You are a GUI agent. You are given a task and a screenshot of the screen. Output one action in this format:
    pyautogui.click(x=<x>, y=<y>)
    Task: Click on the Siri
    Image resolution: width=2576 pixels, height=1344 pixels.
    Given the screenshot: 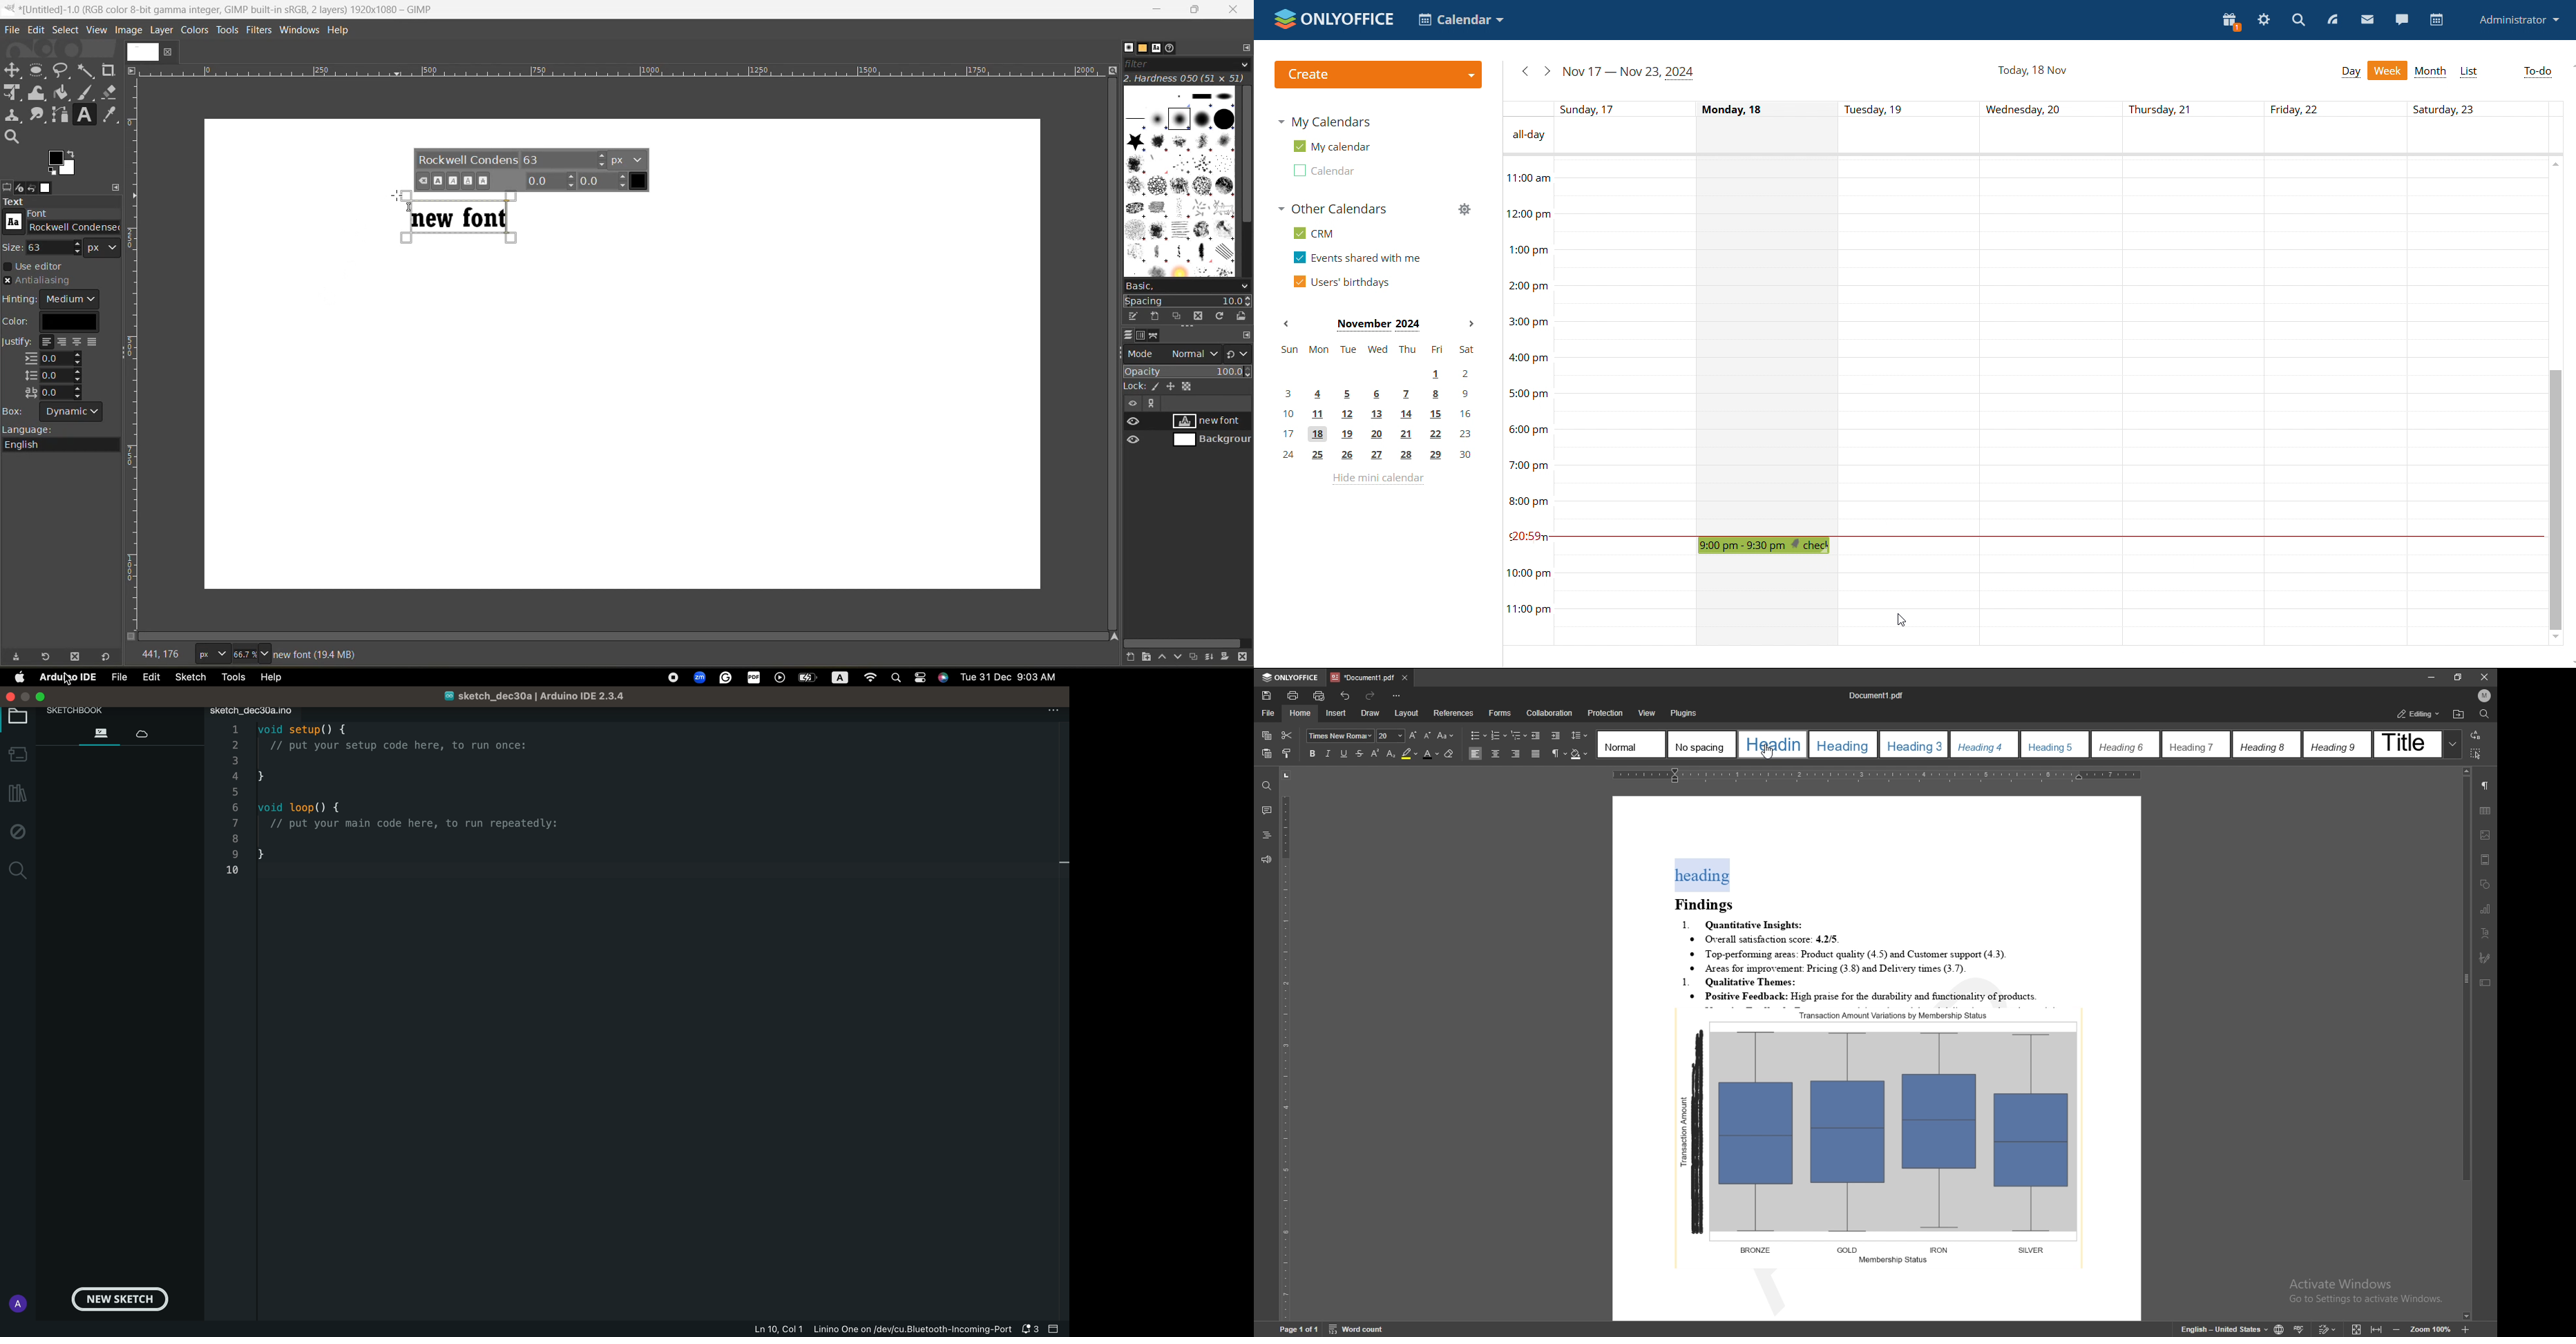 What is the action you would take?
    pyautogui.click(x=945, y=677)
    